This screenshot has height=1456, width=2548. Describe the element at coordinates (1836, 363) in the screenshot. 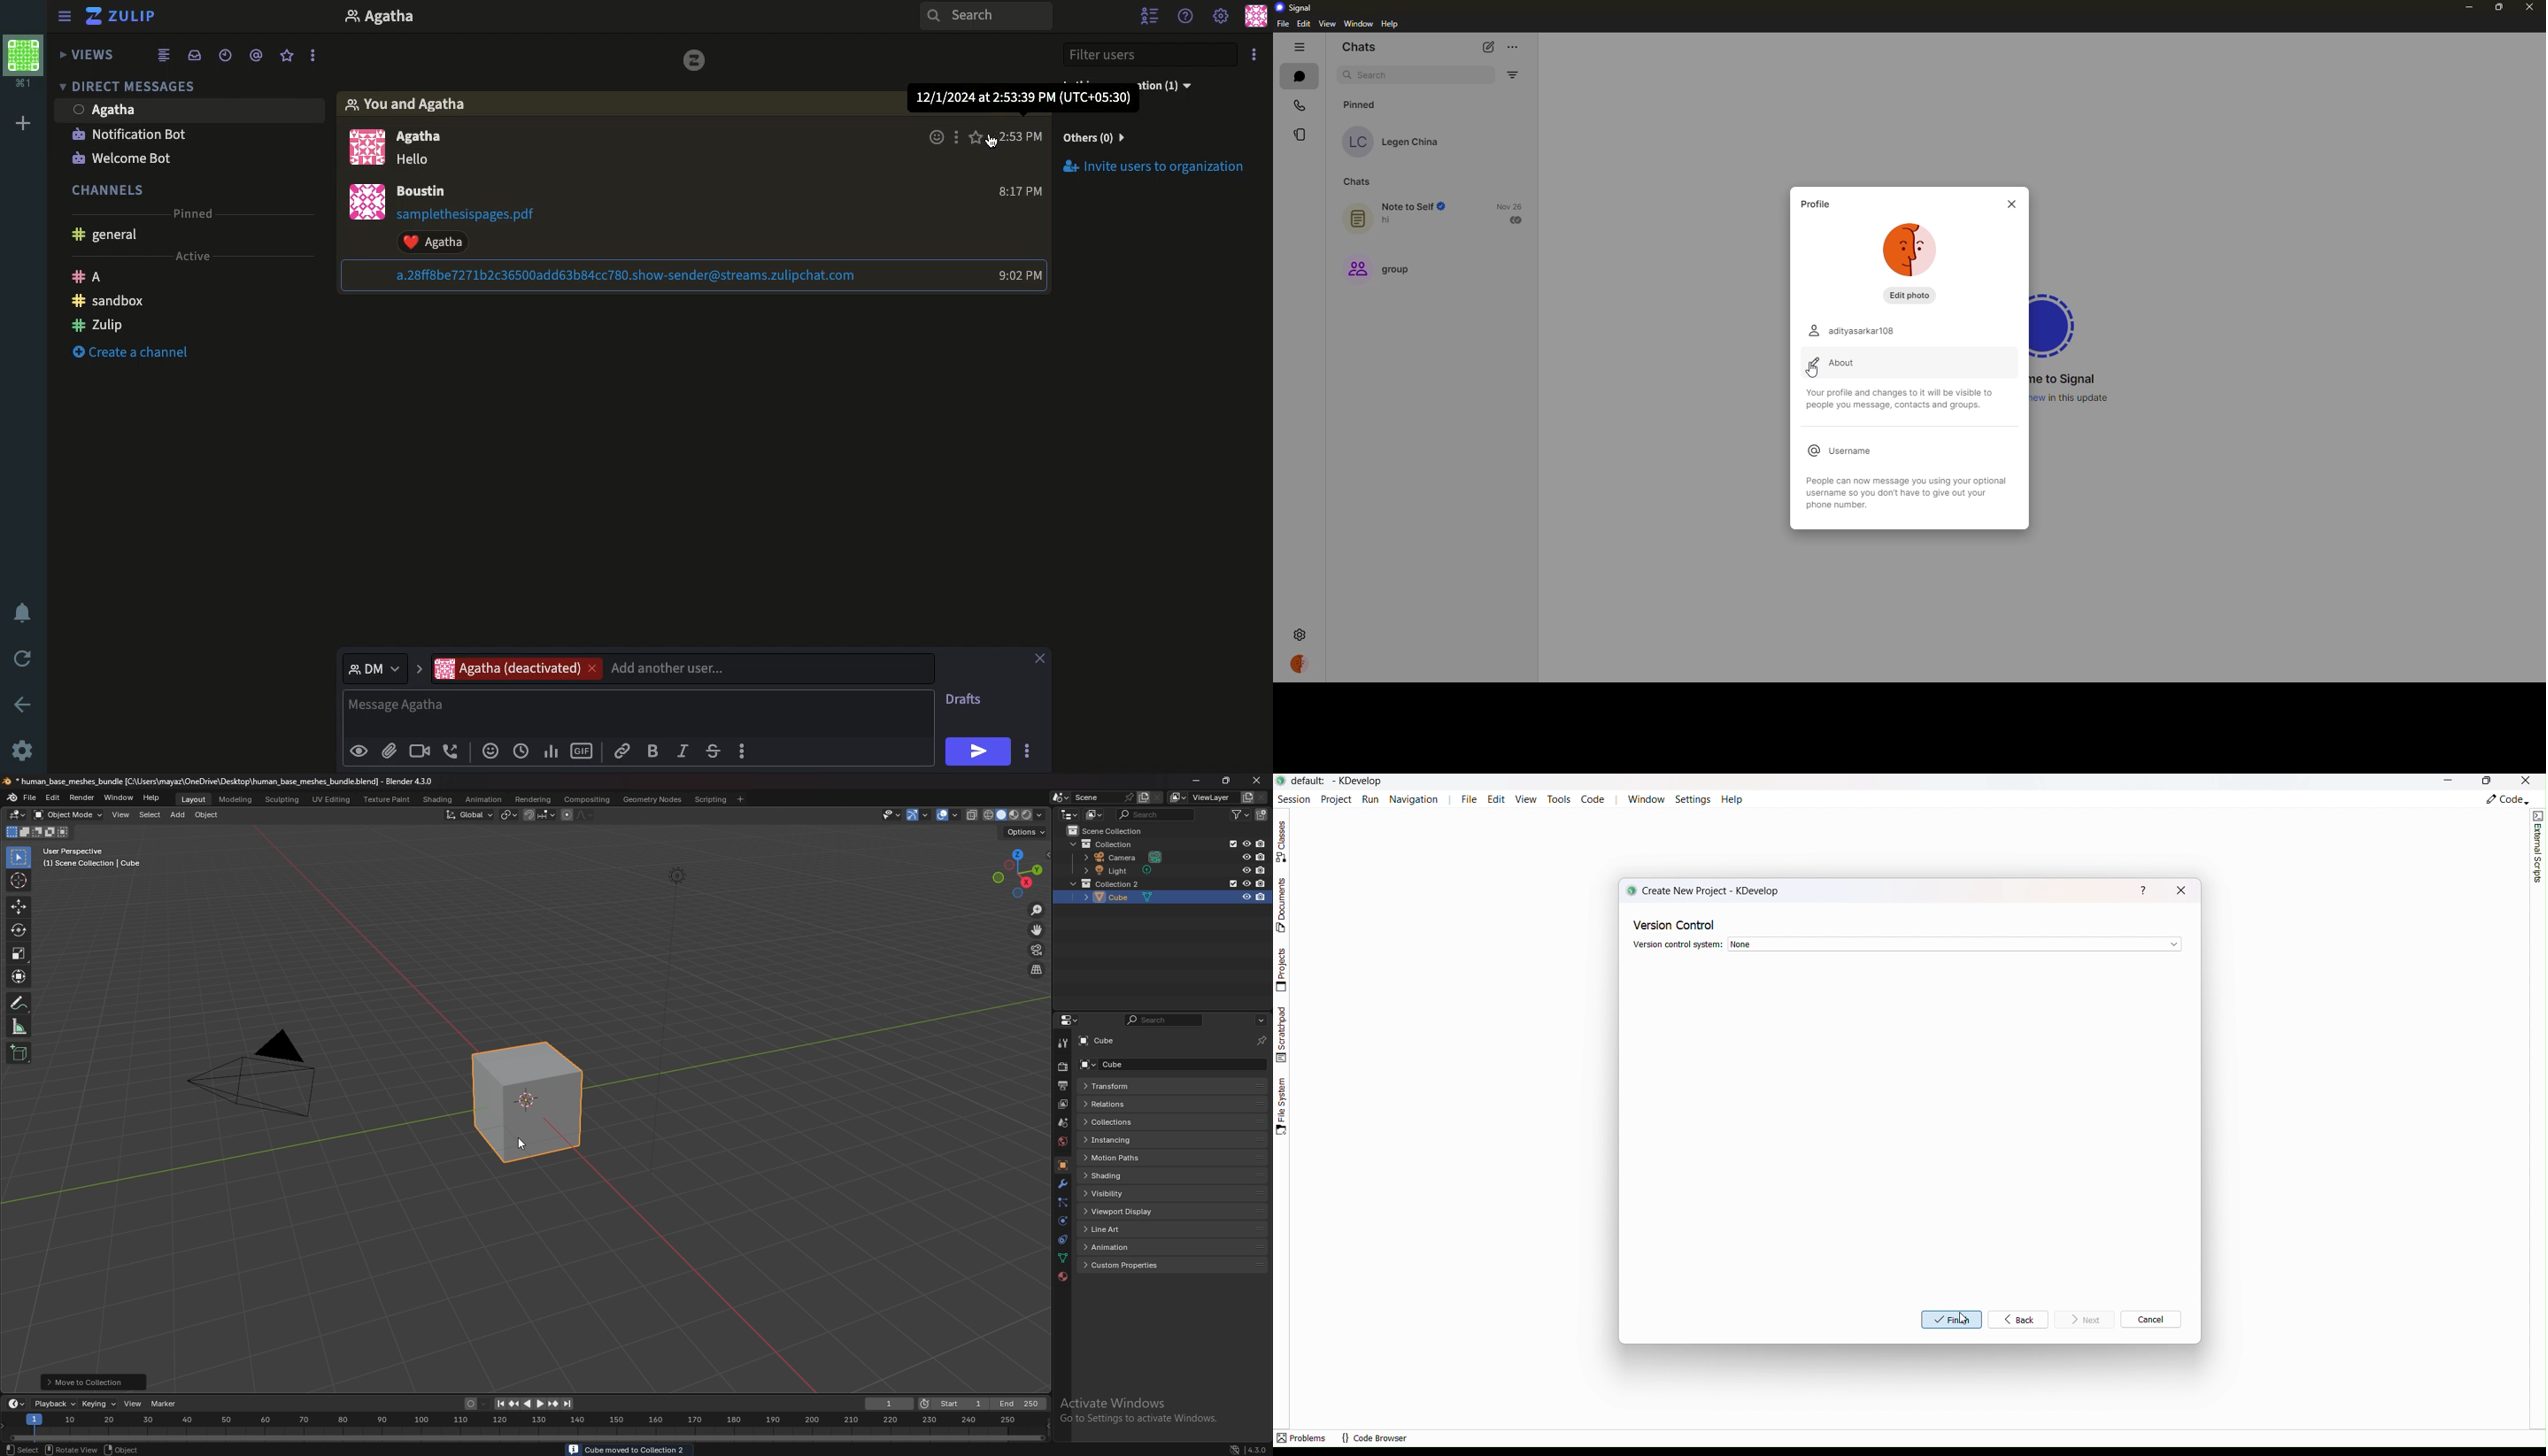

I see `about` at that location.